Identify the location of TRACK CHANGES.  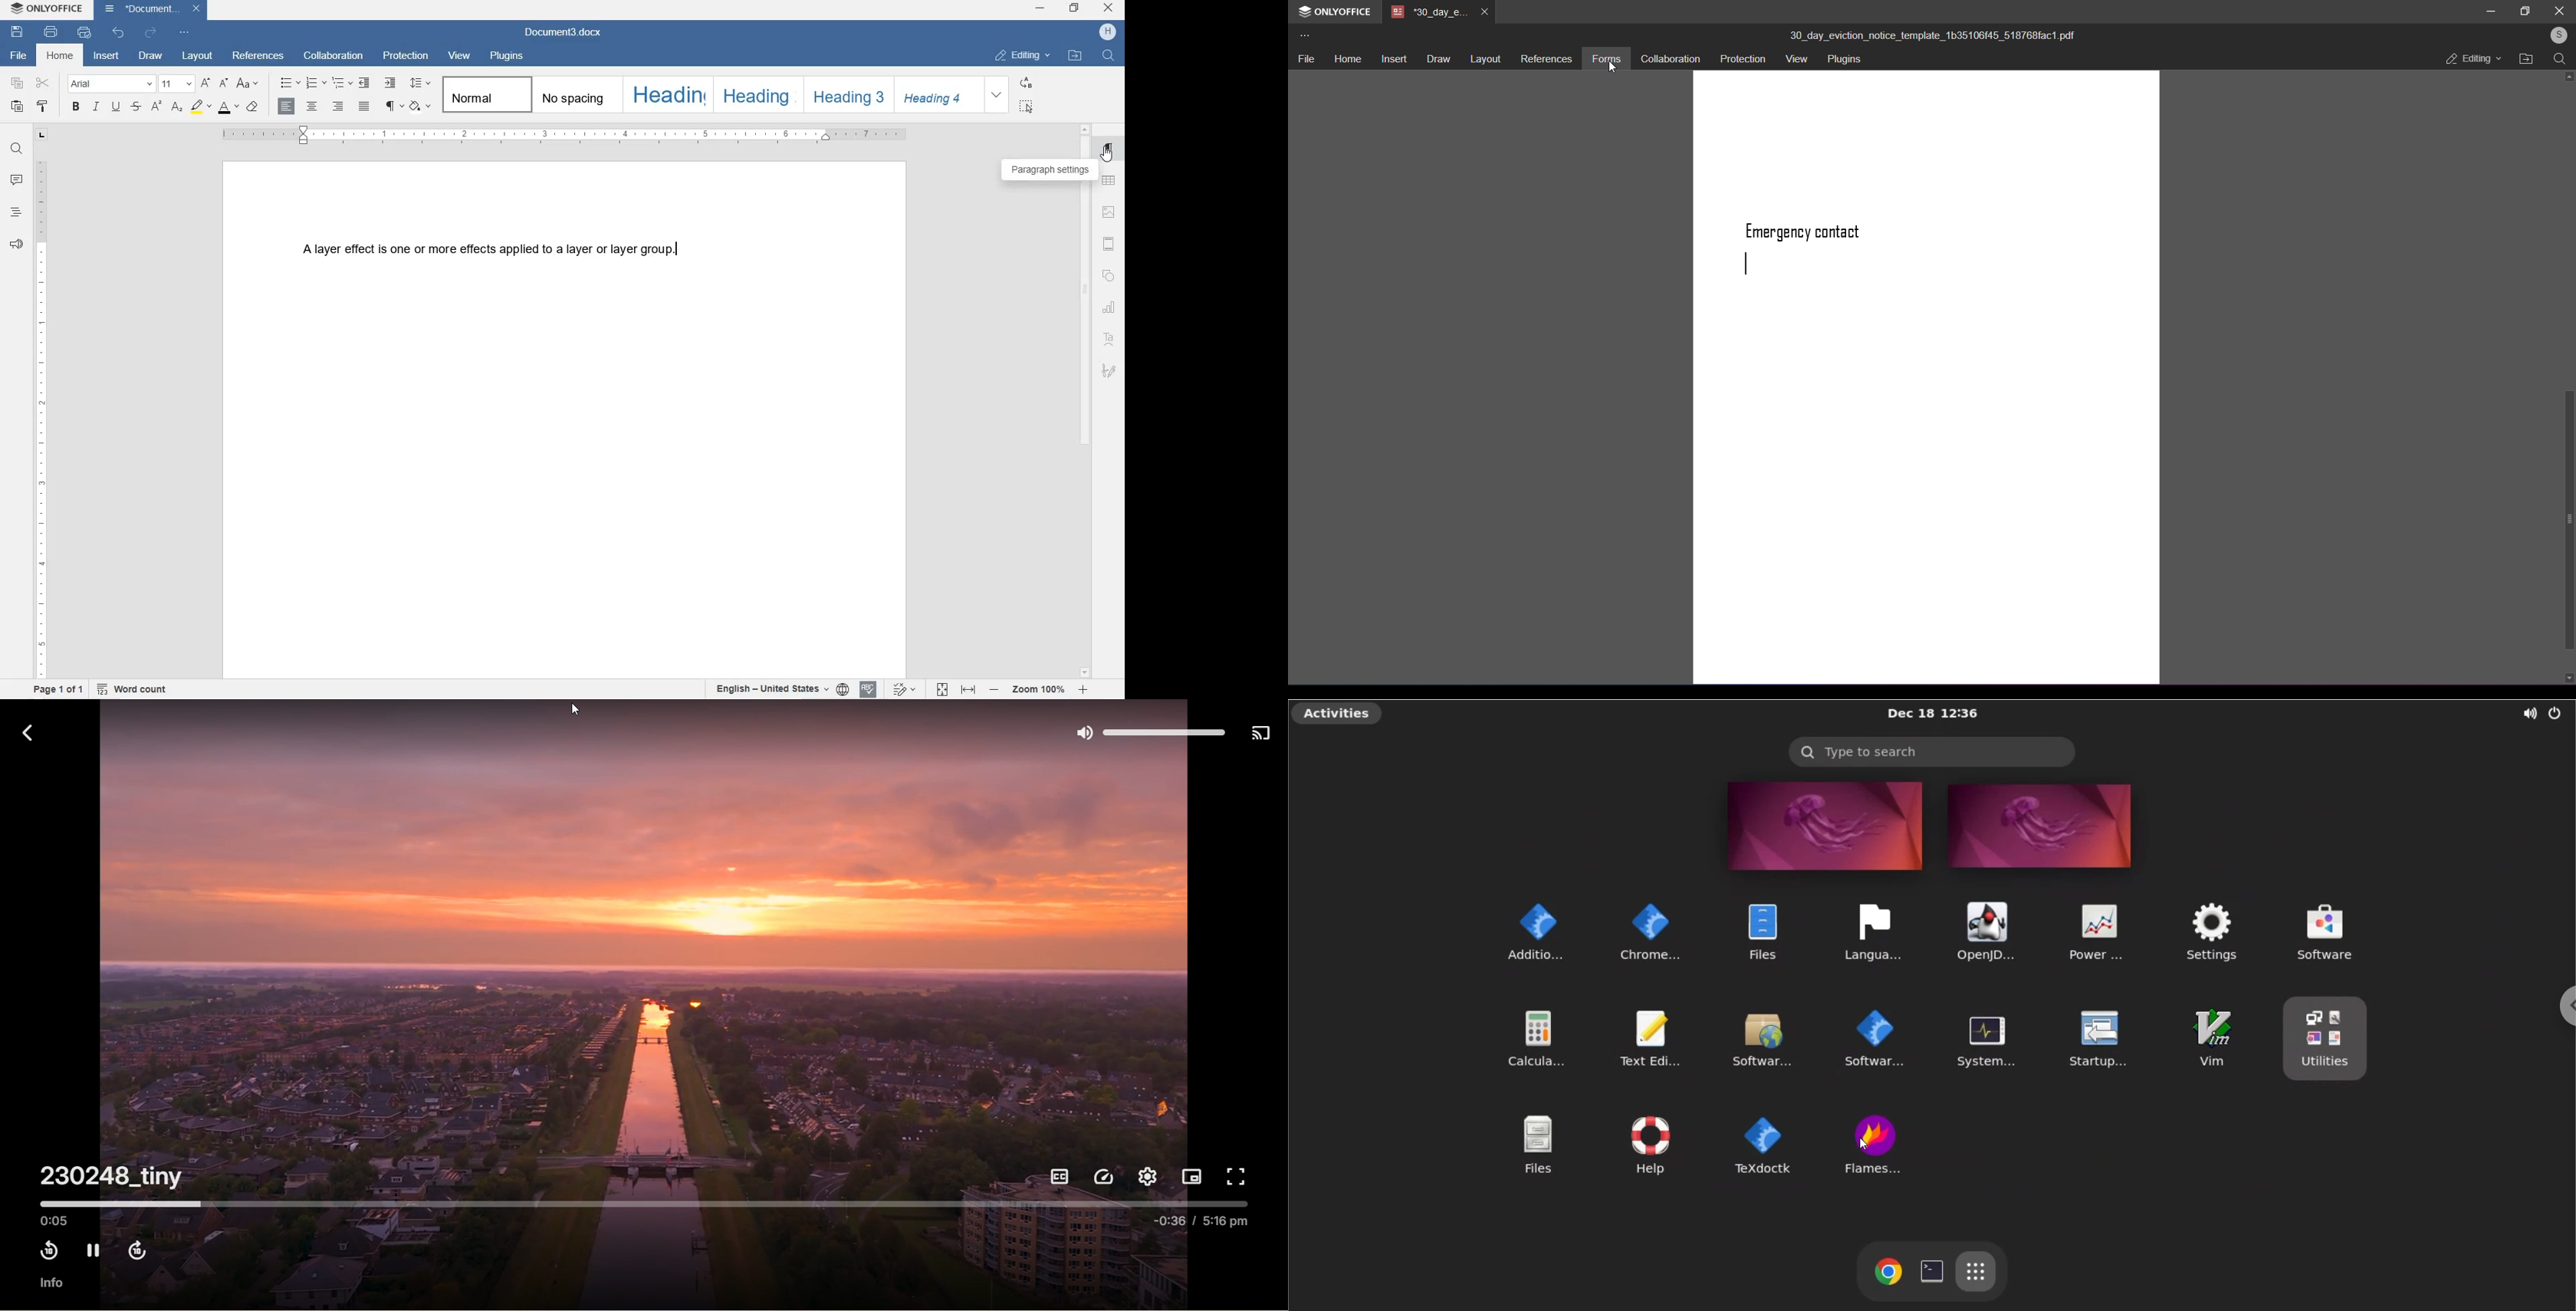
(907, 687).